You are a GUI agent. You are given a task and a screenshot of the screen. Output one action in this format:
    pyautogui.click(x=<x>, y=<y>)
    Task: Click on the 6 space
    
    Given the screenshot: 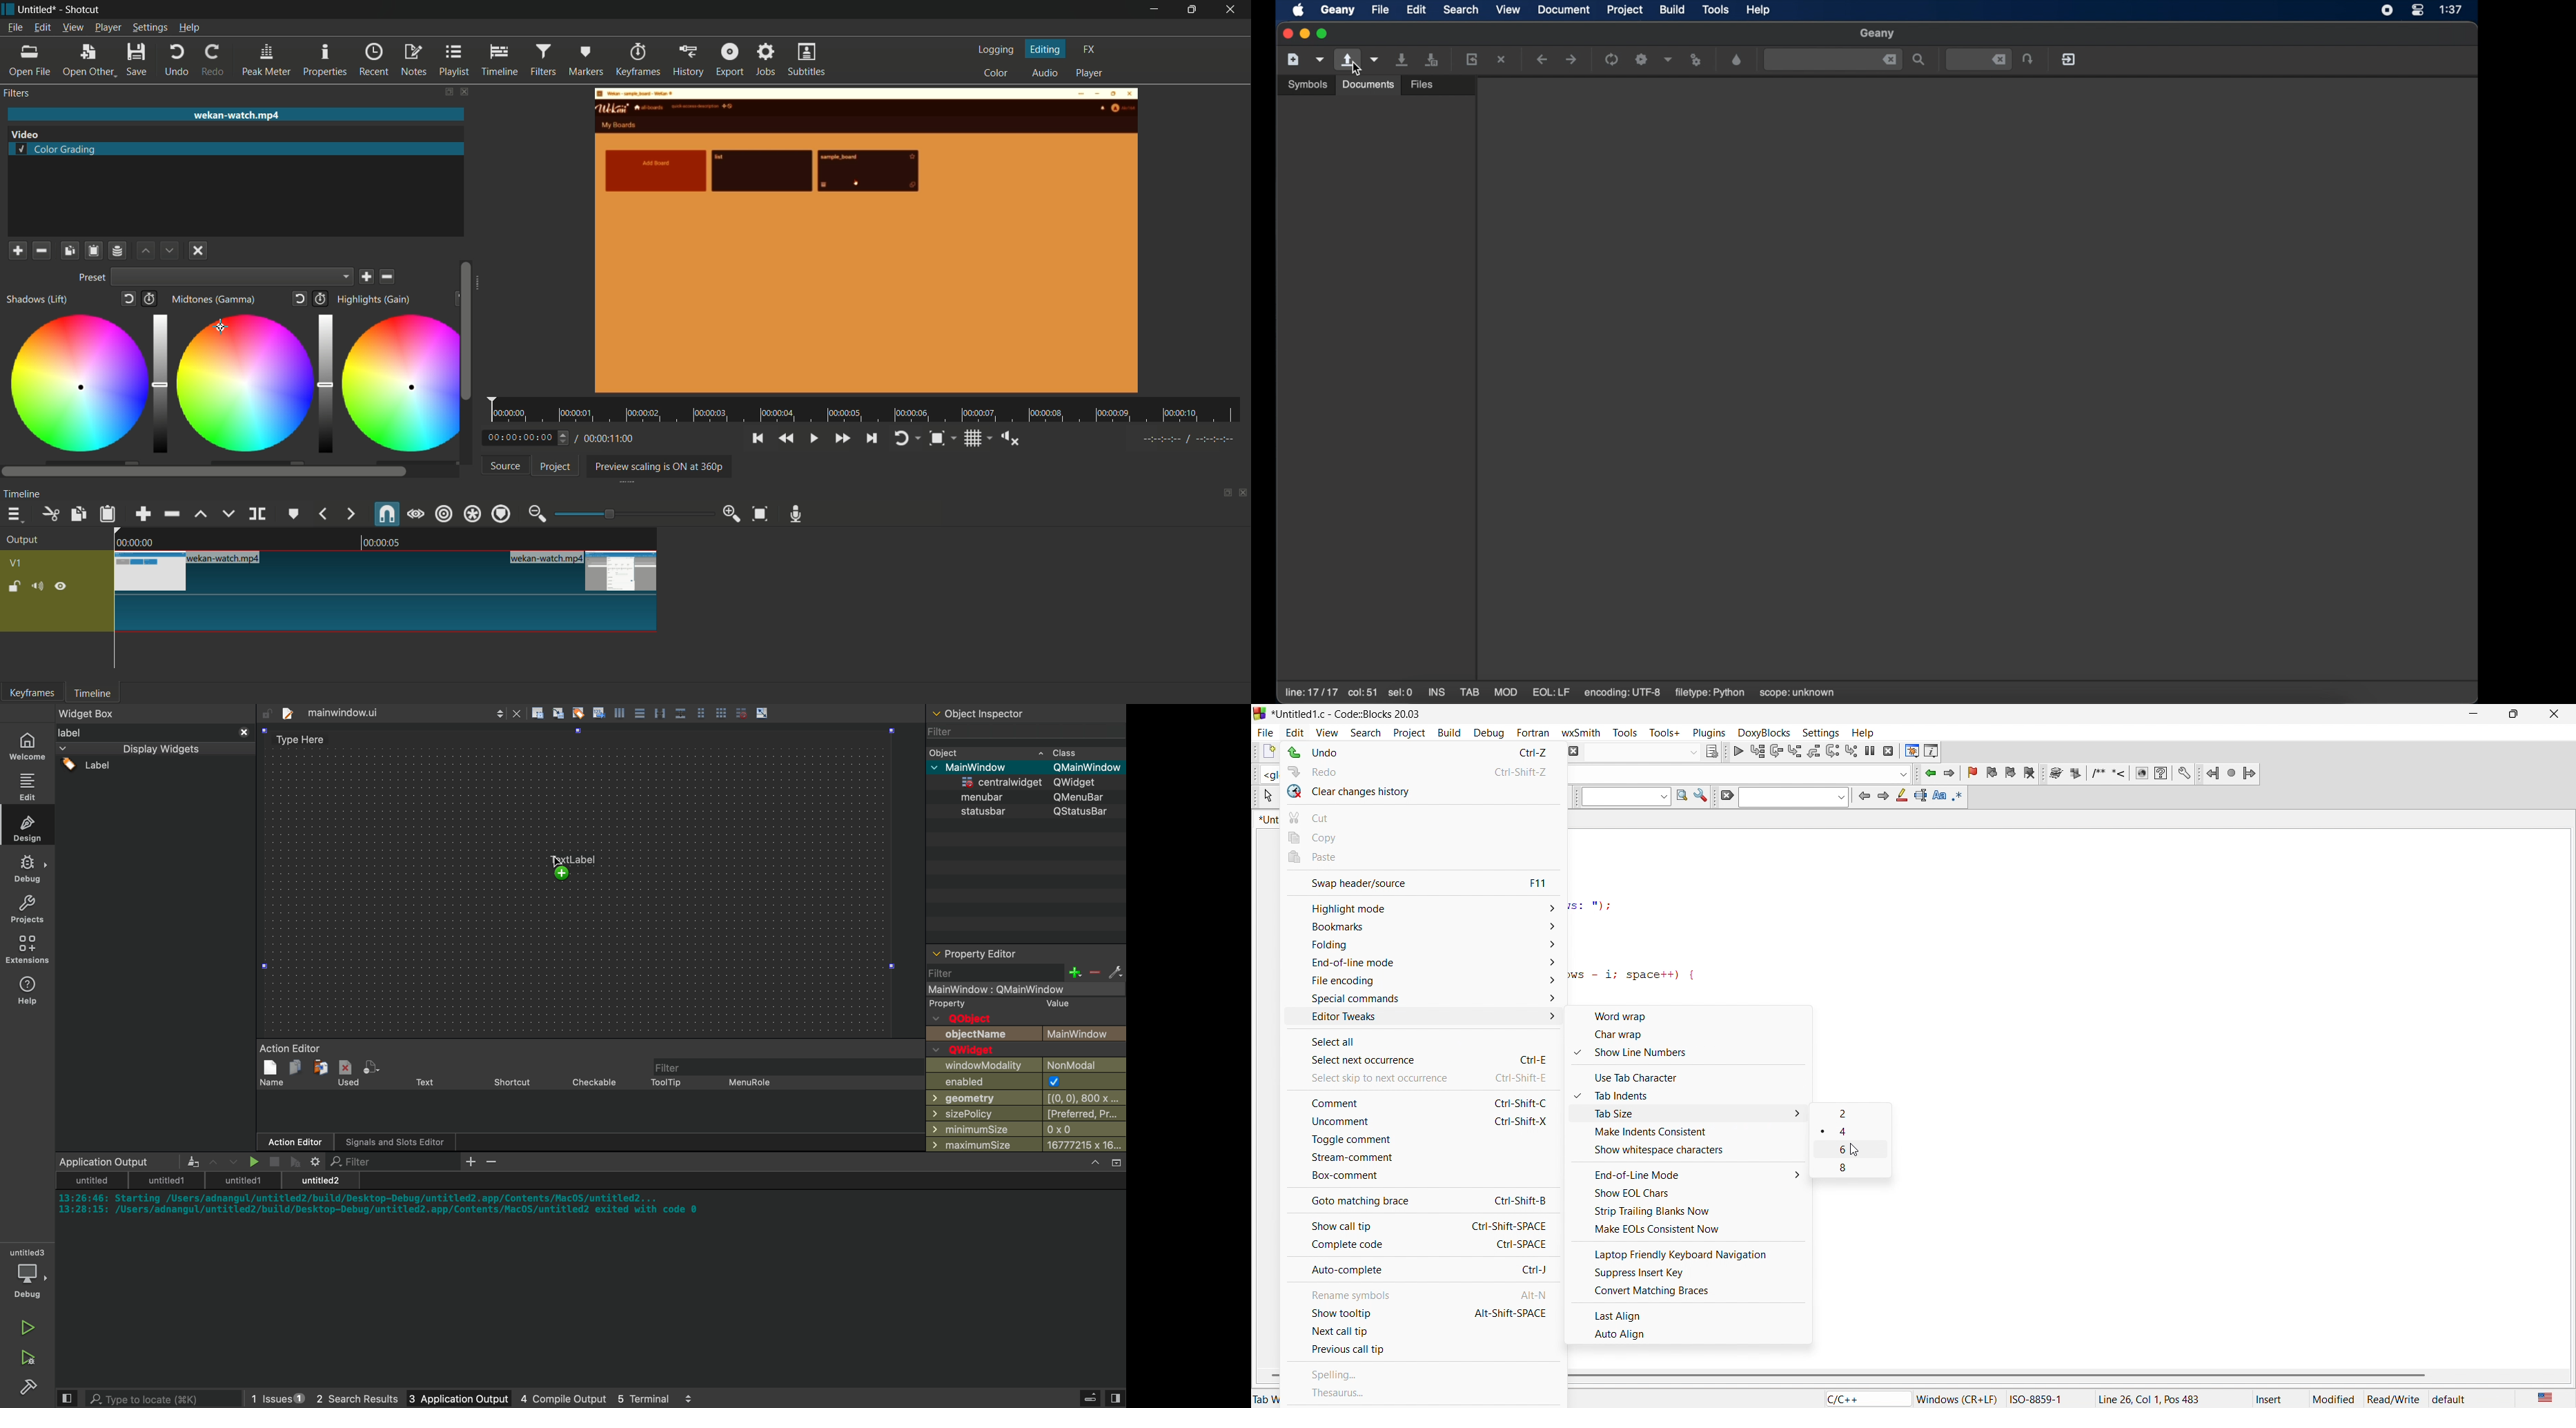 What is the action you would take?
    pyautogui.click(x=1858, y=1150)
    